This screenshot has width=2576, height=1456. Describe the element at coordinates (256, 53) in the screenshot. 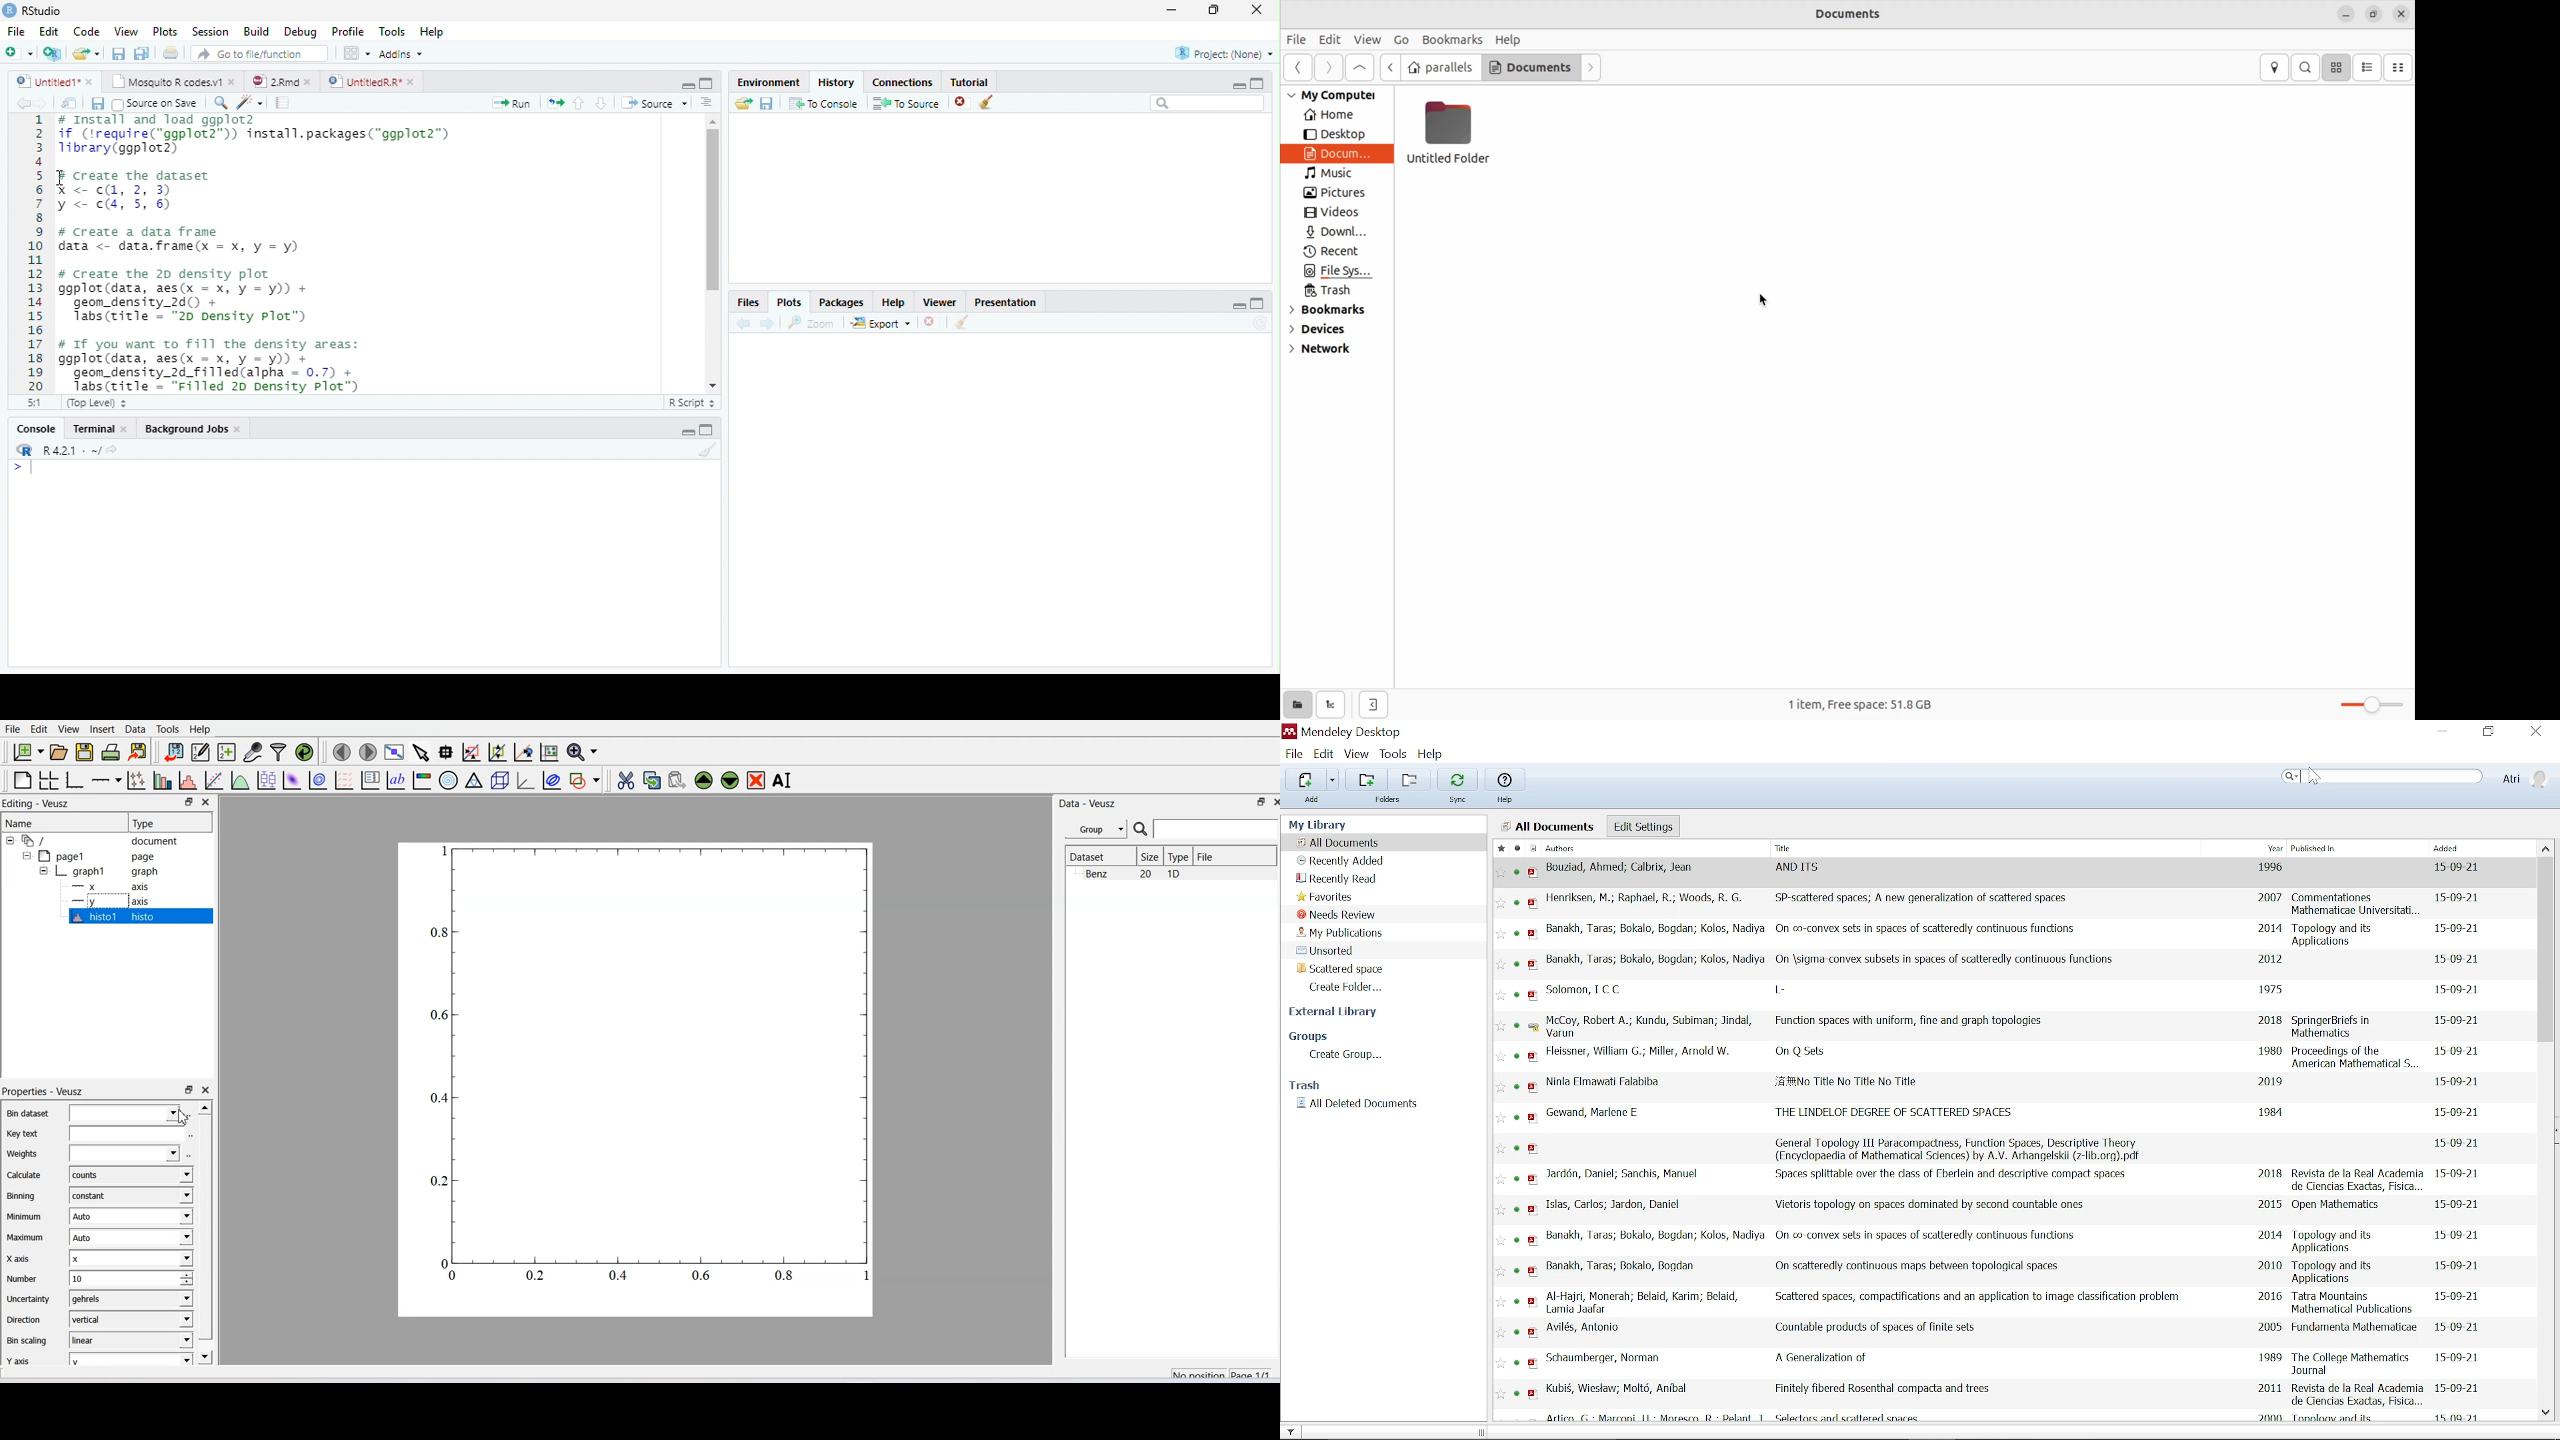

I see `GO to file/function` at that location.